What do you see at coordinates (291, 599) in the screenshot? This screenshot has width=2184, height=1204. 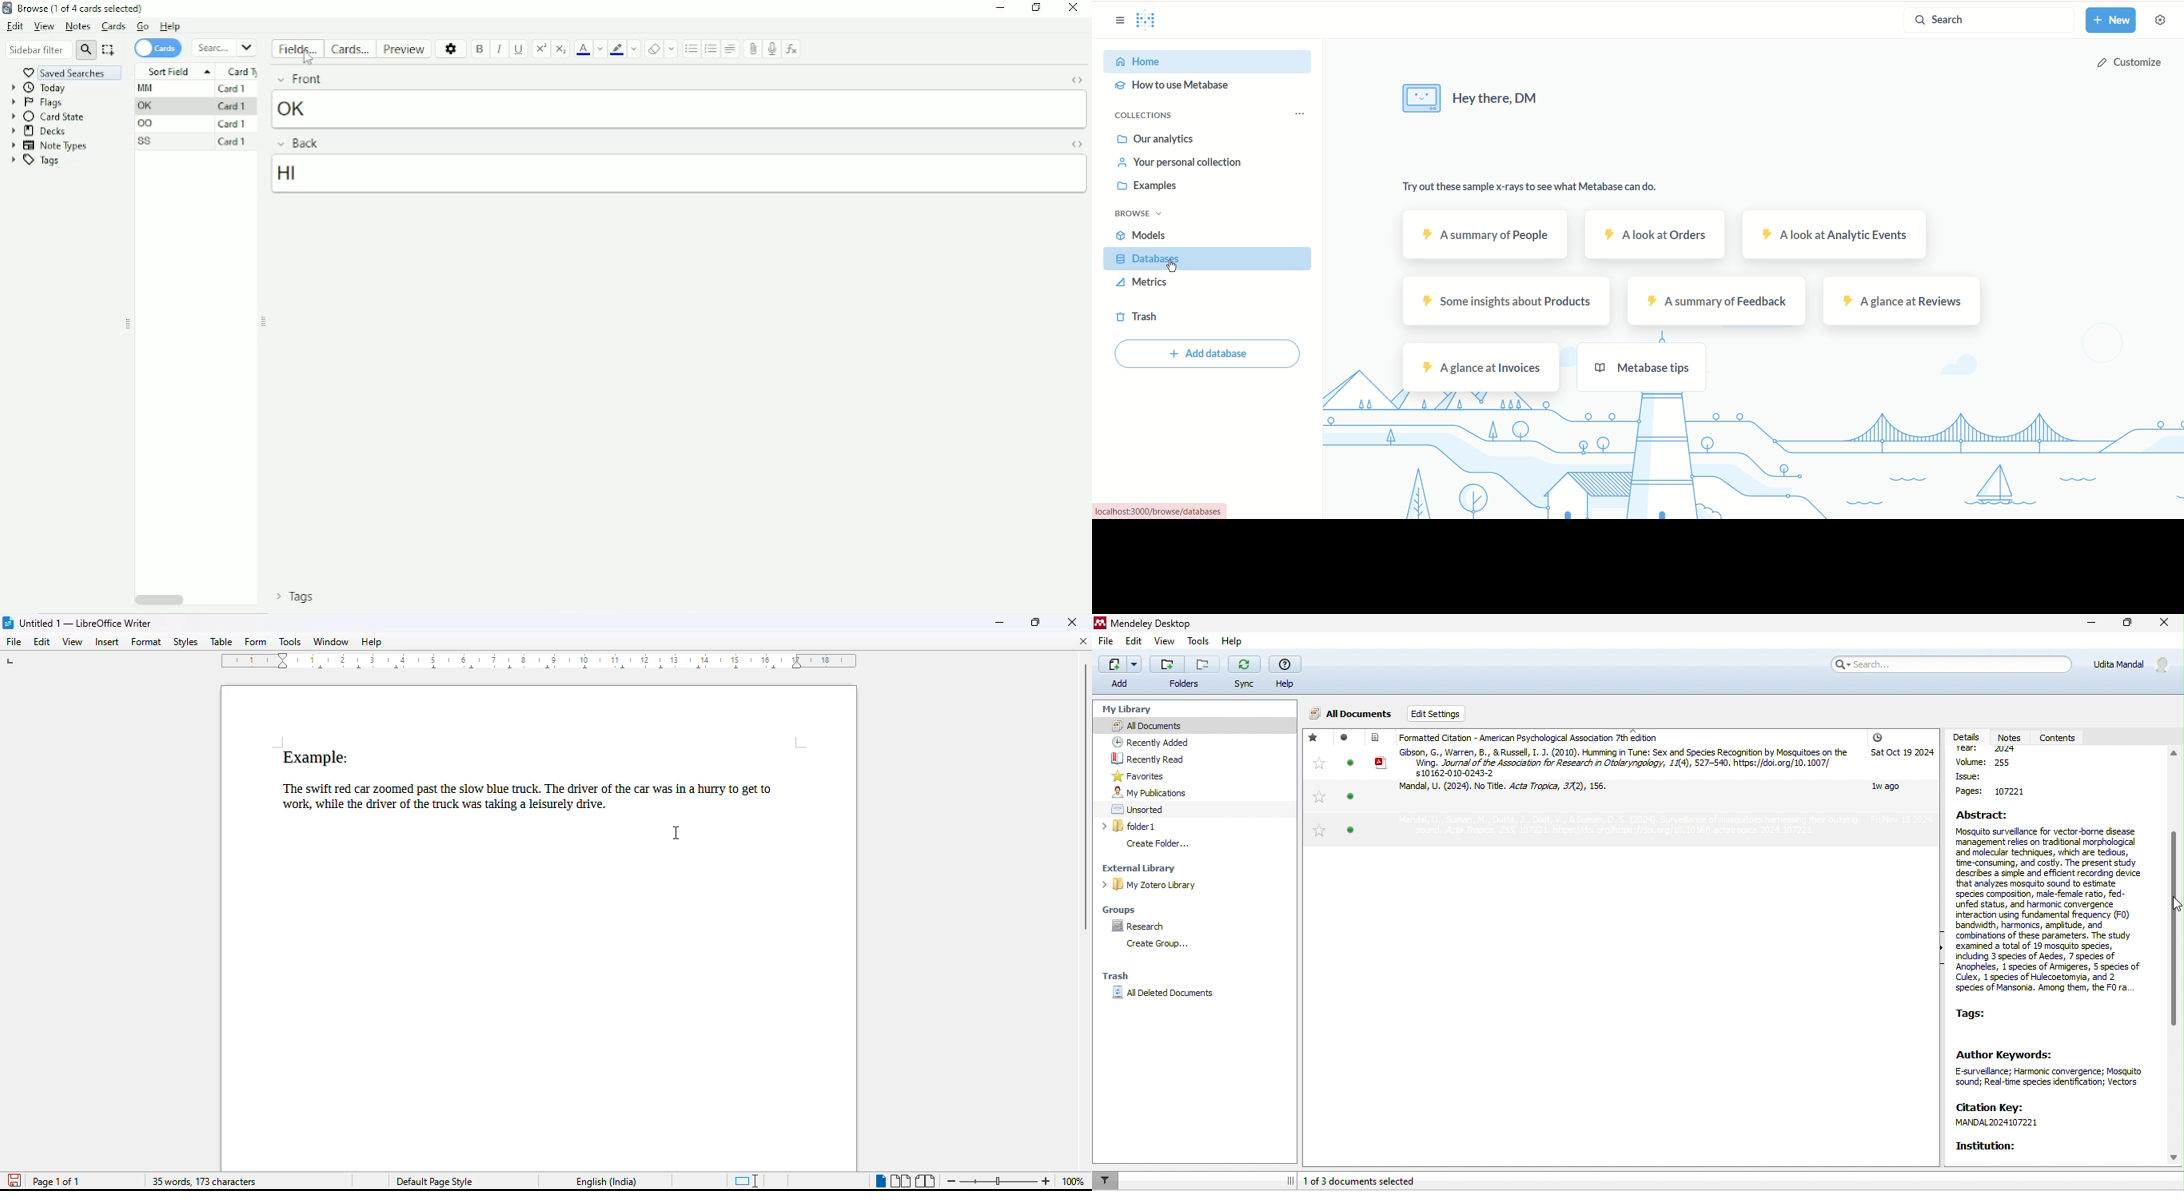 I see `Tags` at bounding box center [291, 599].